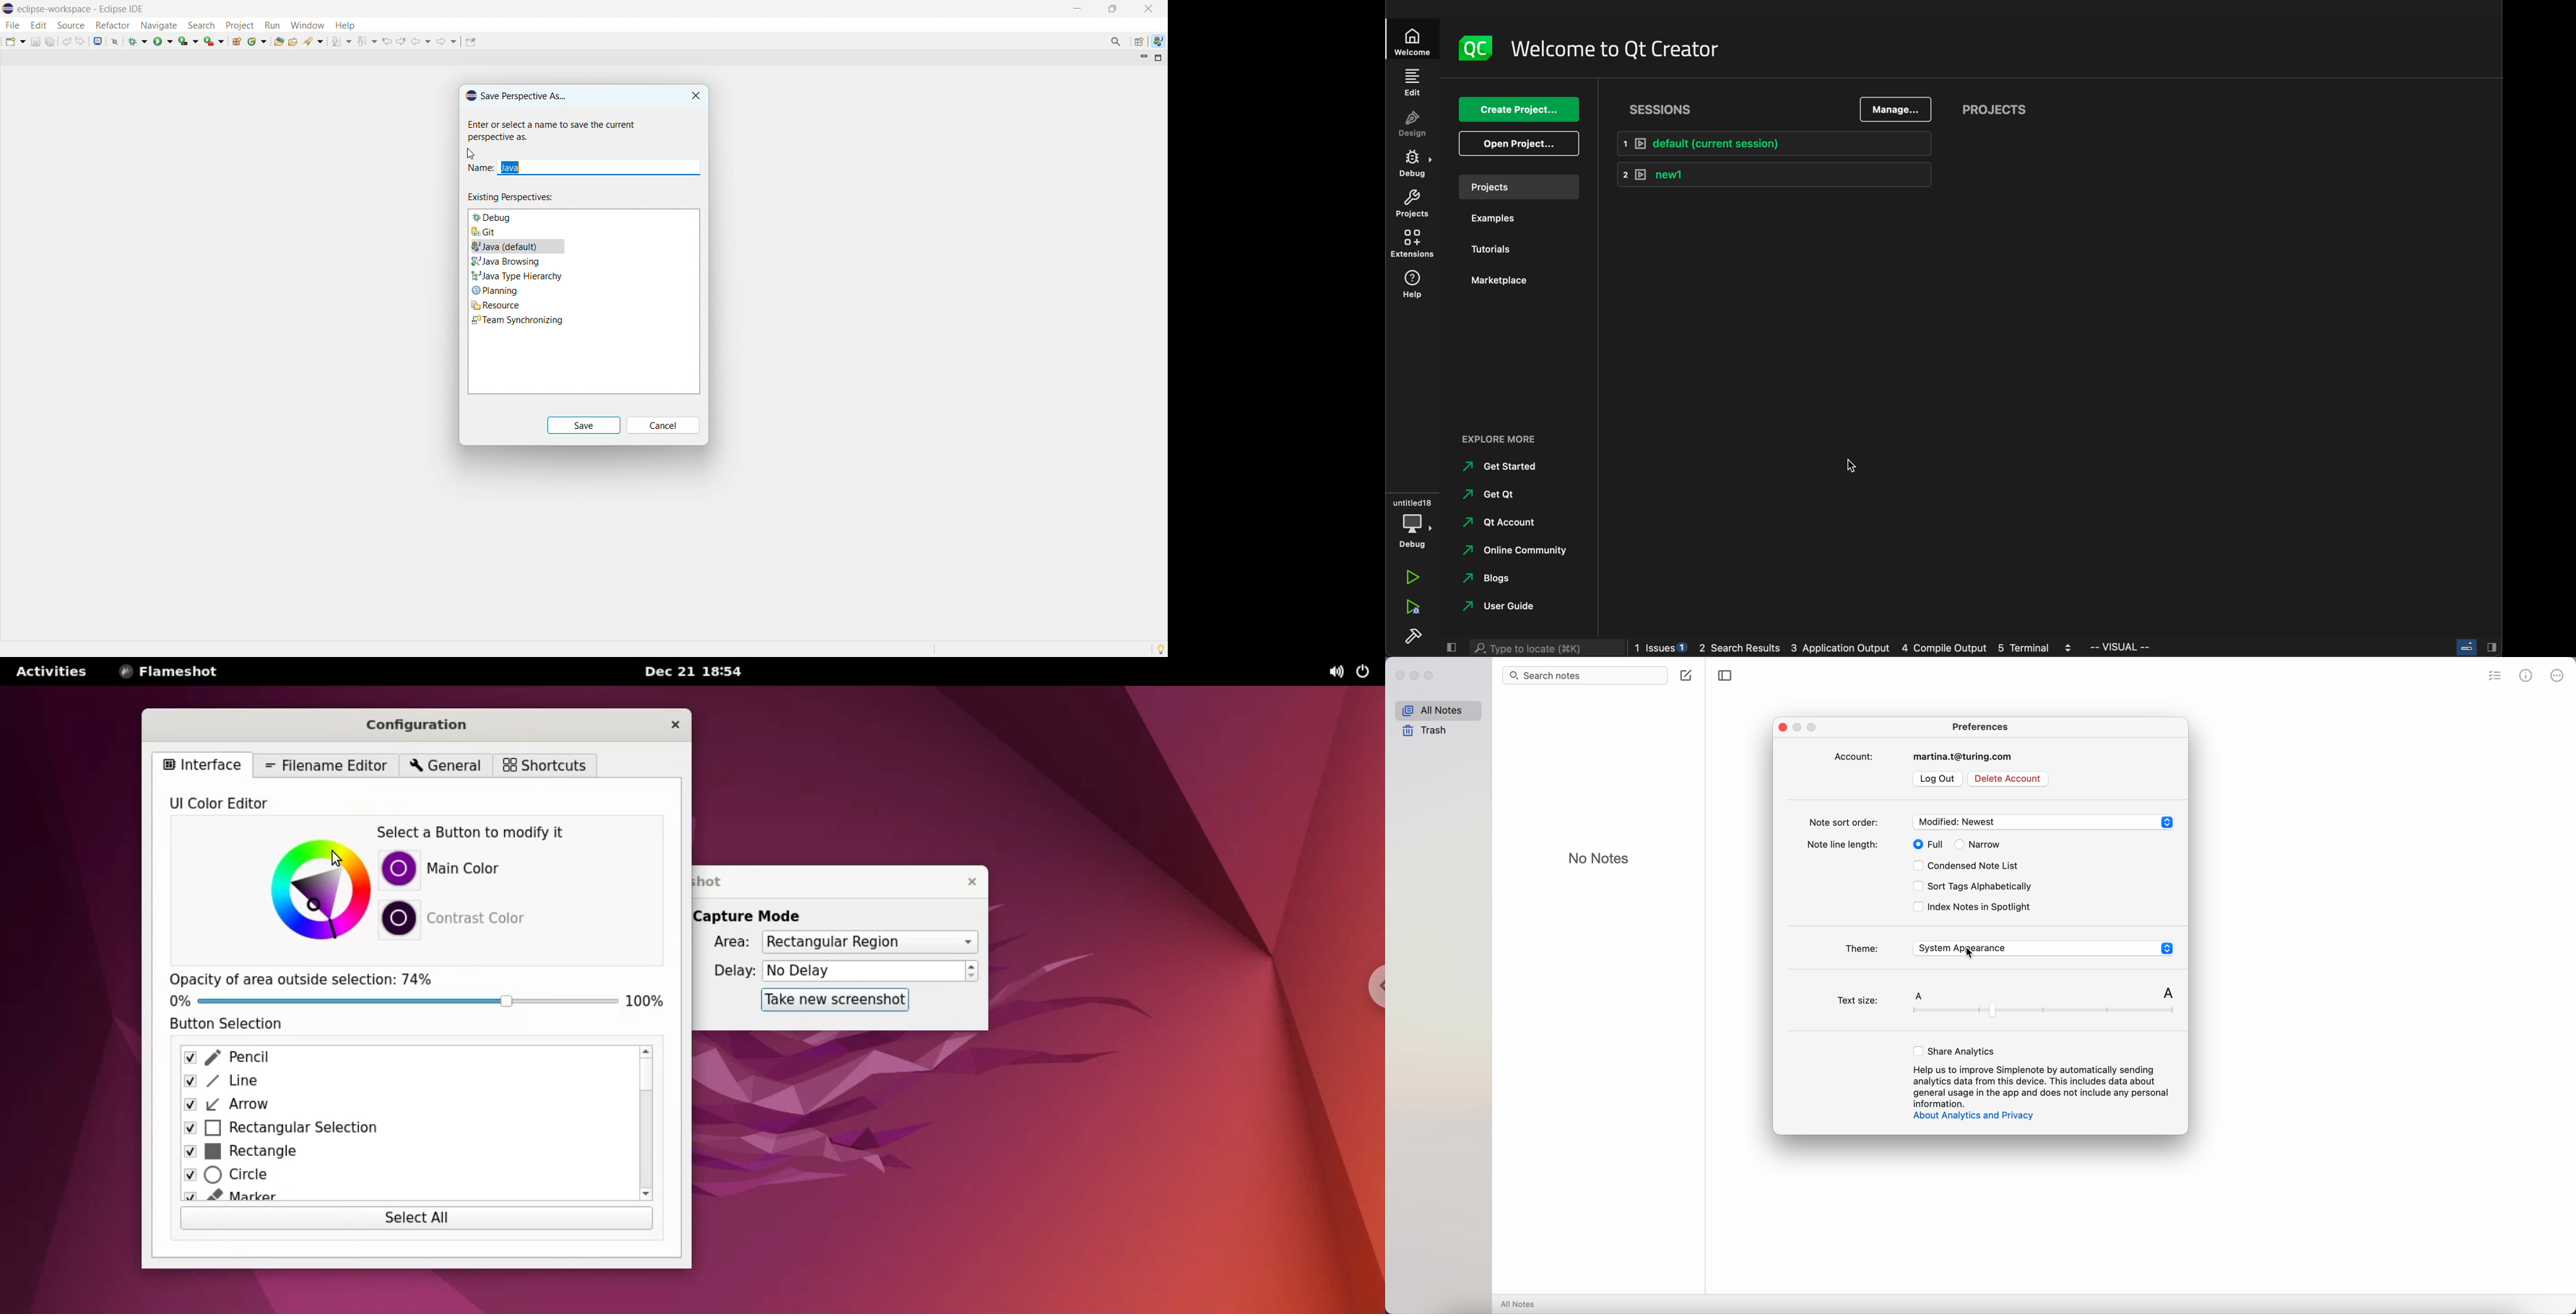  What do you see at coordinates (139, 41) in the screenshot?
I see `debug` at bounding box center [139, 41].